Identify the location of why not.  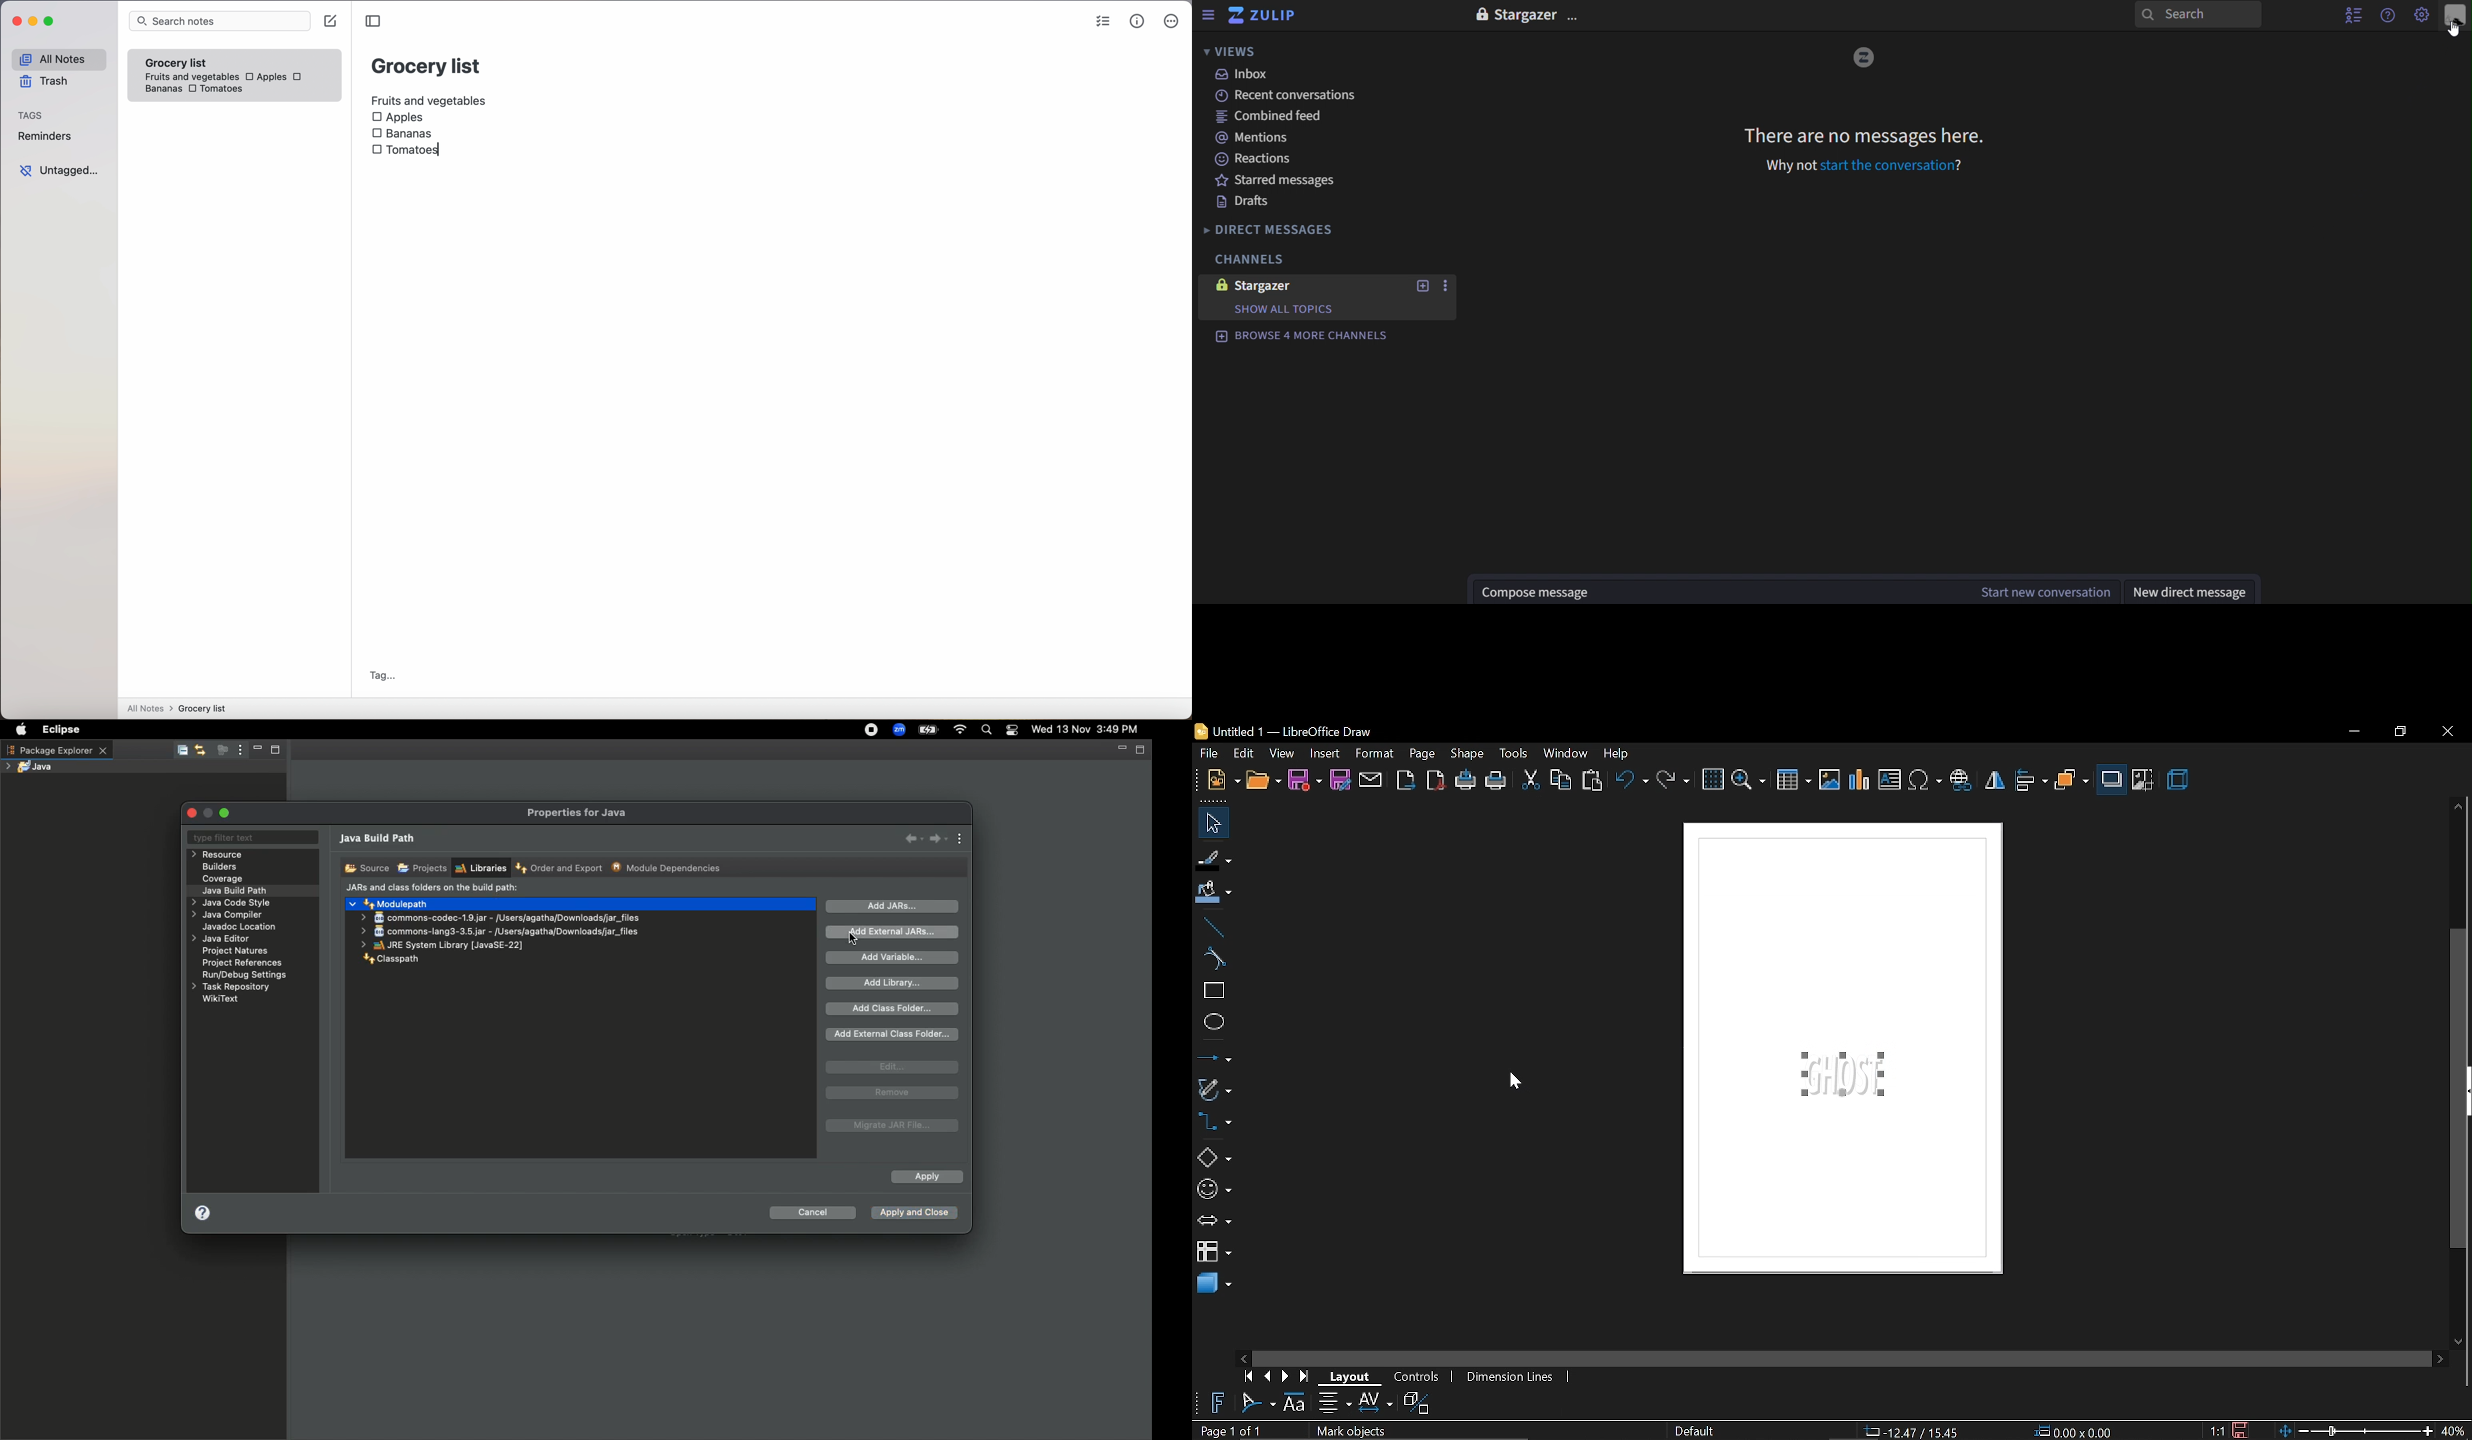
(1789, 166).